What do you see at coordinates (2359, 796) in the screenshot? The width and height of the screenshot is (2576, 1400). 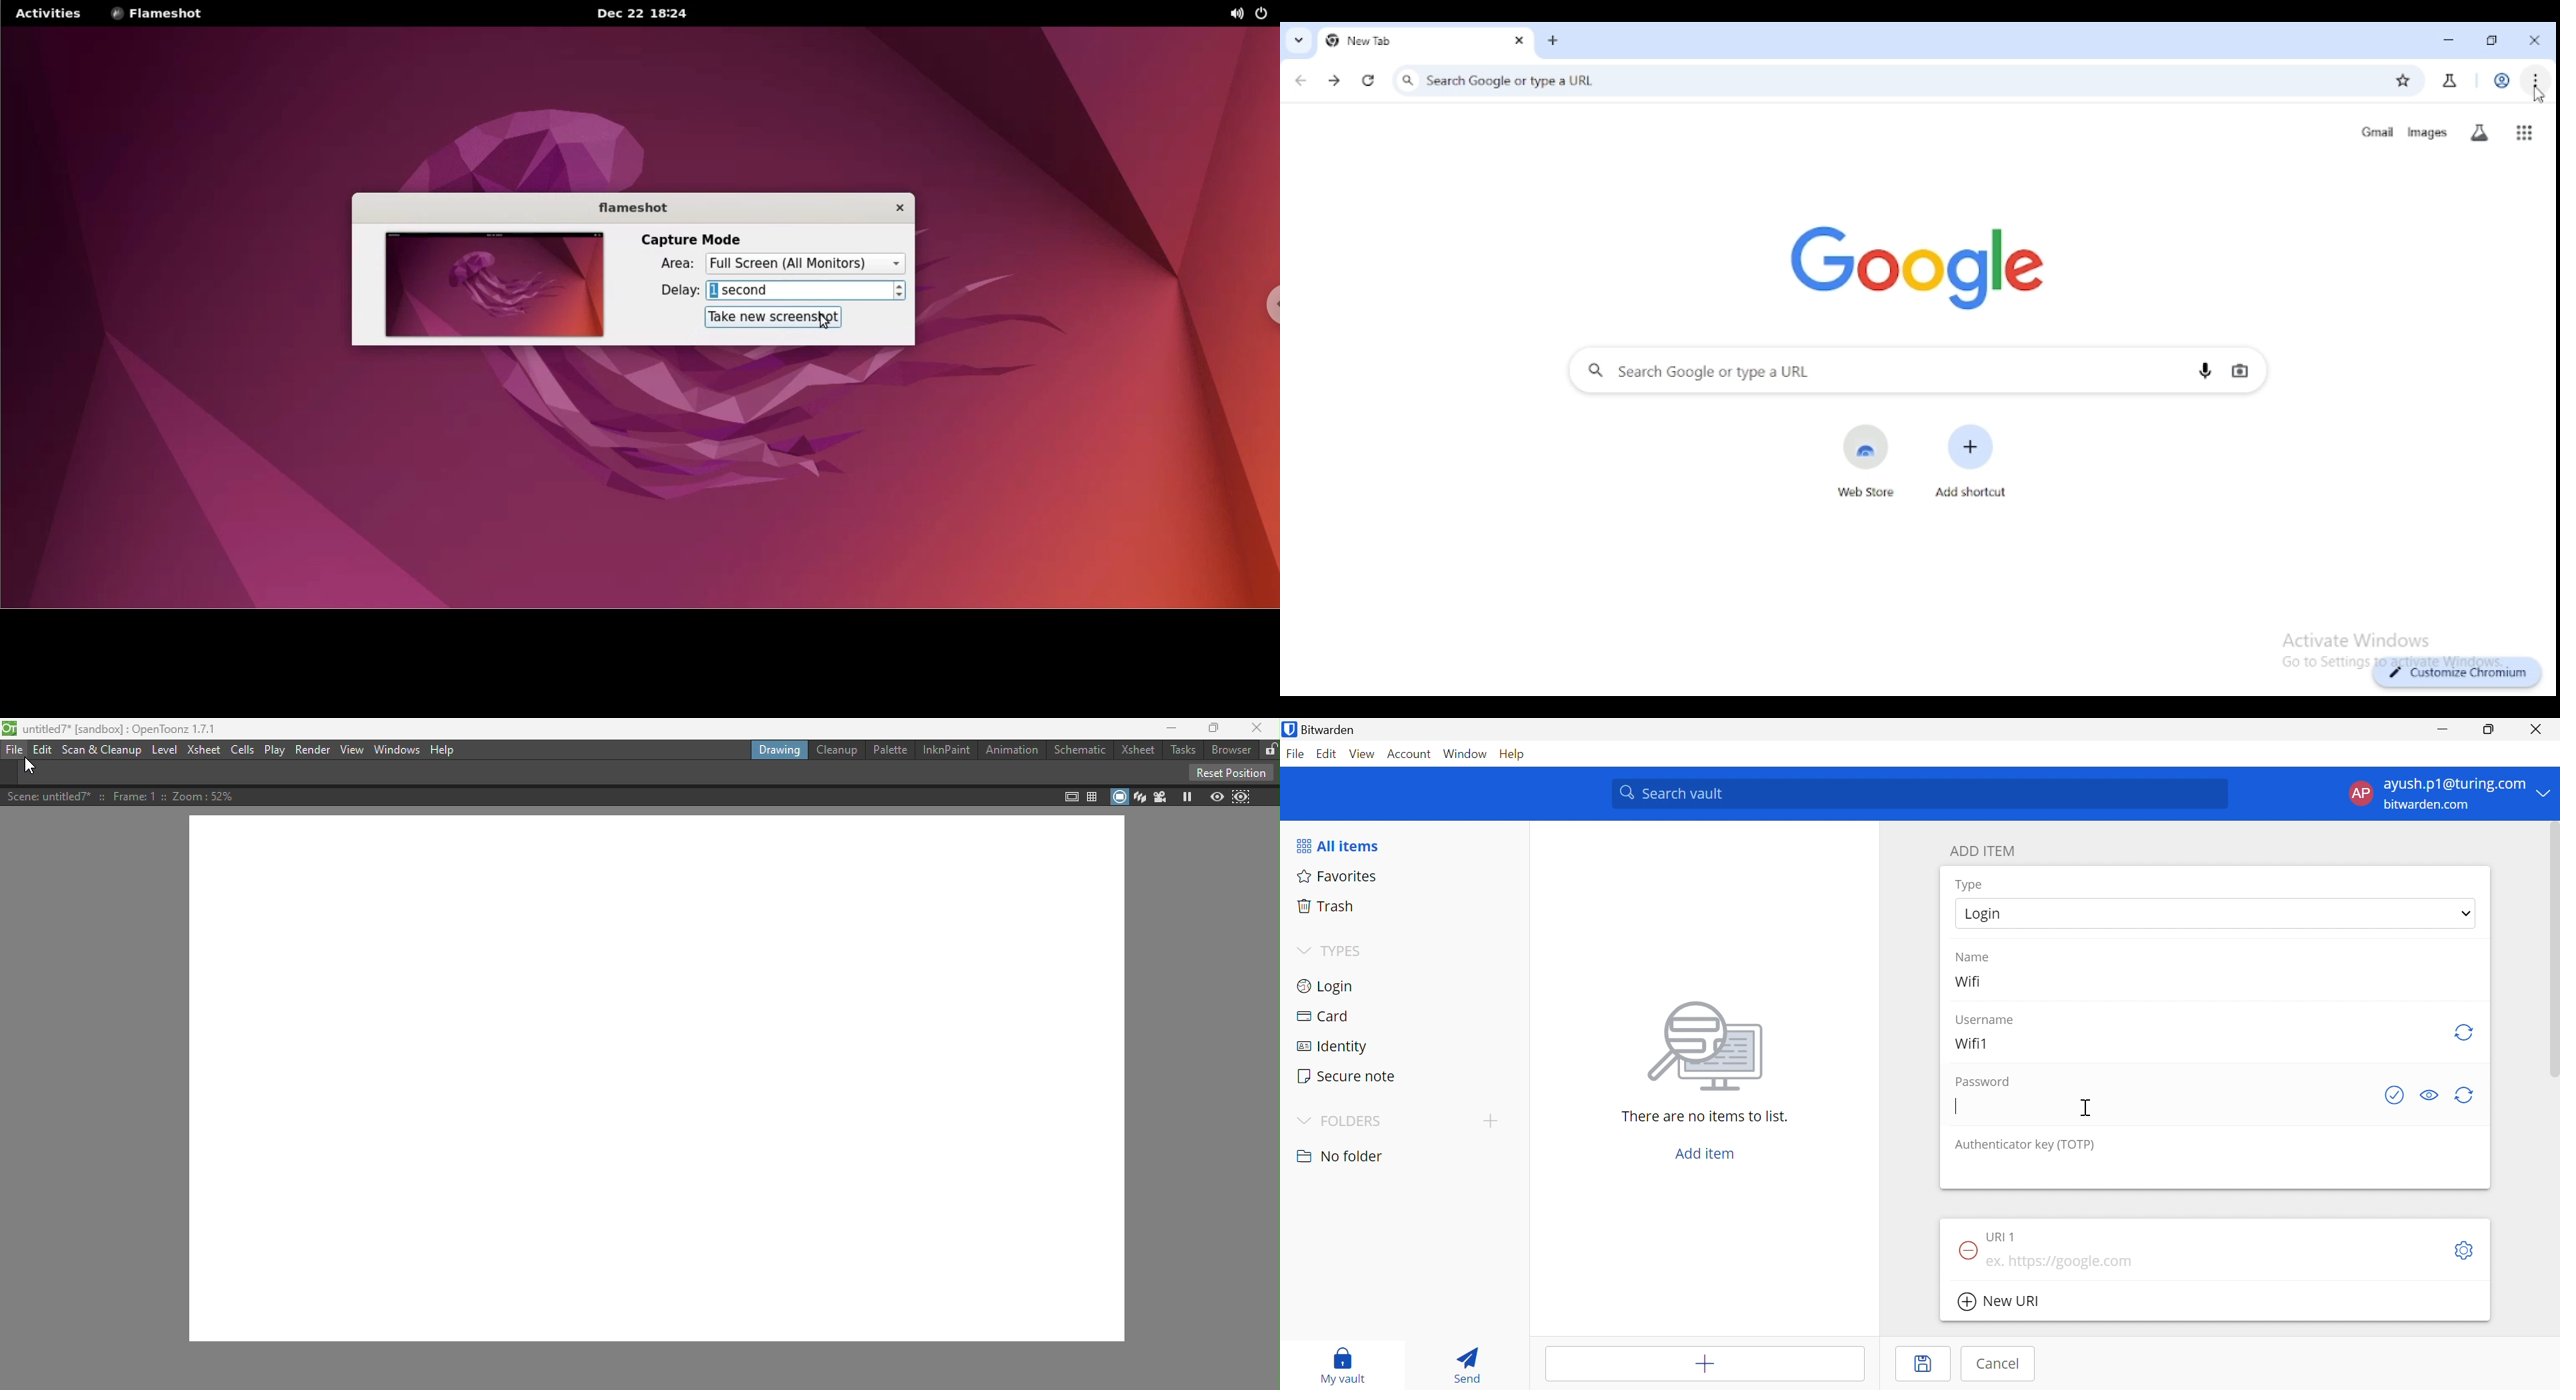 I see `AP` at bounding box center [2359, 796].